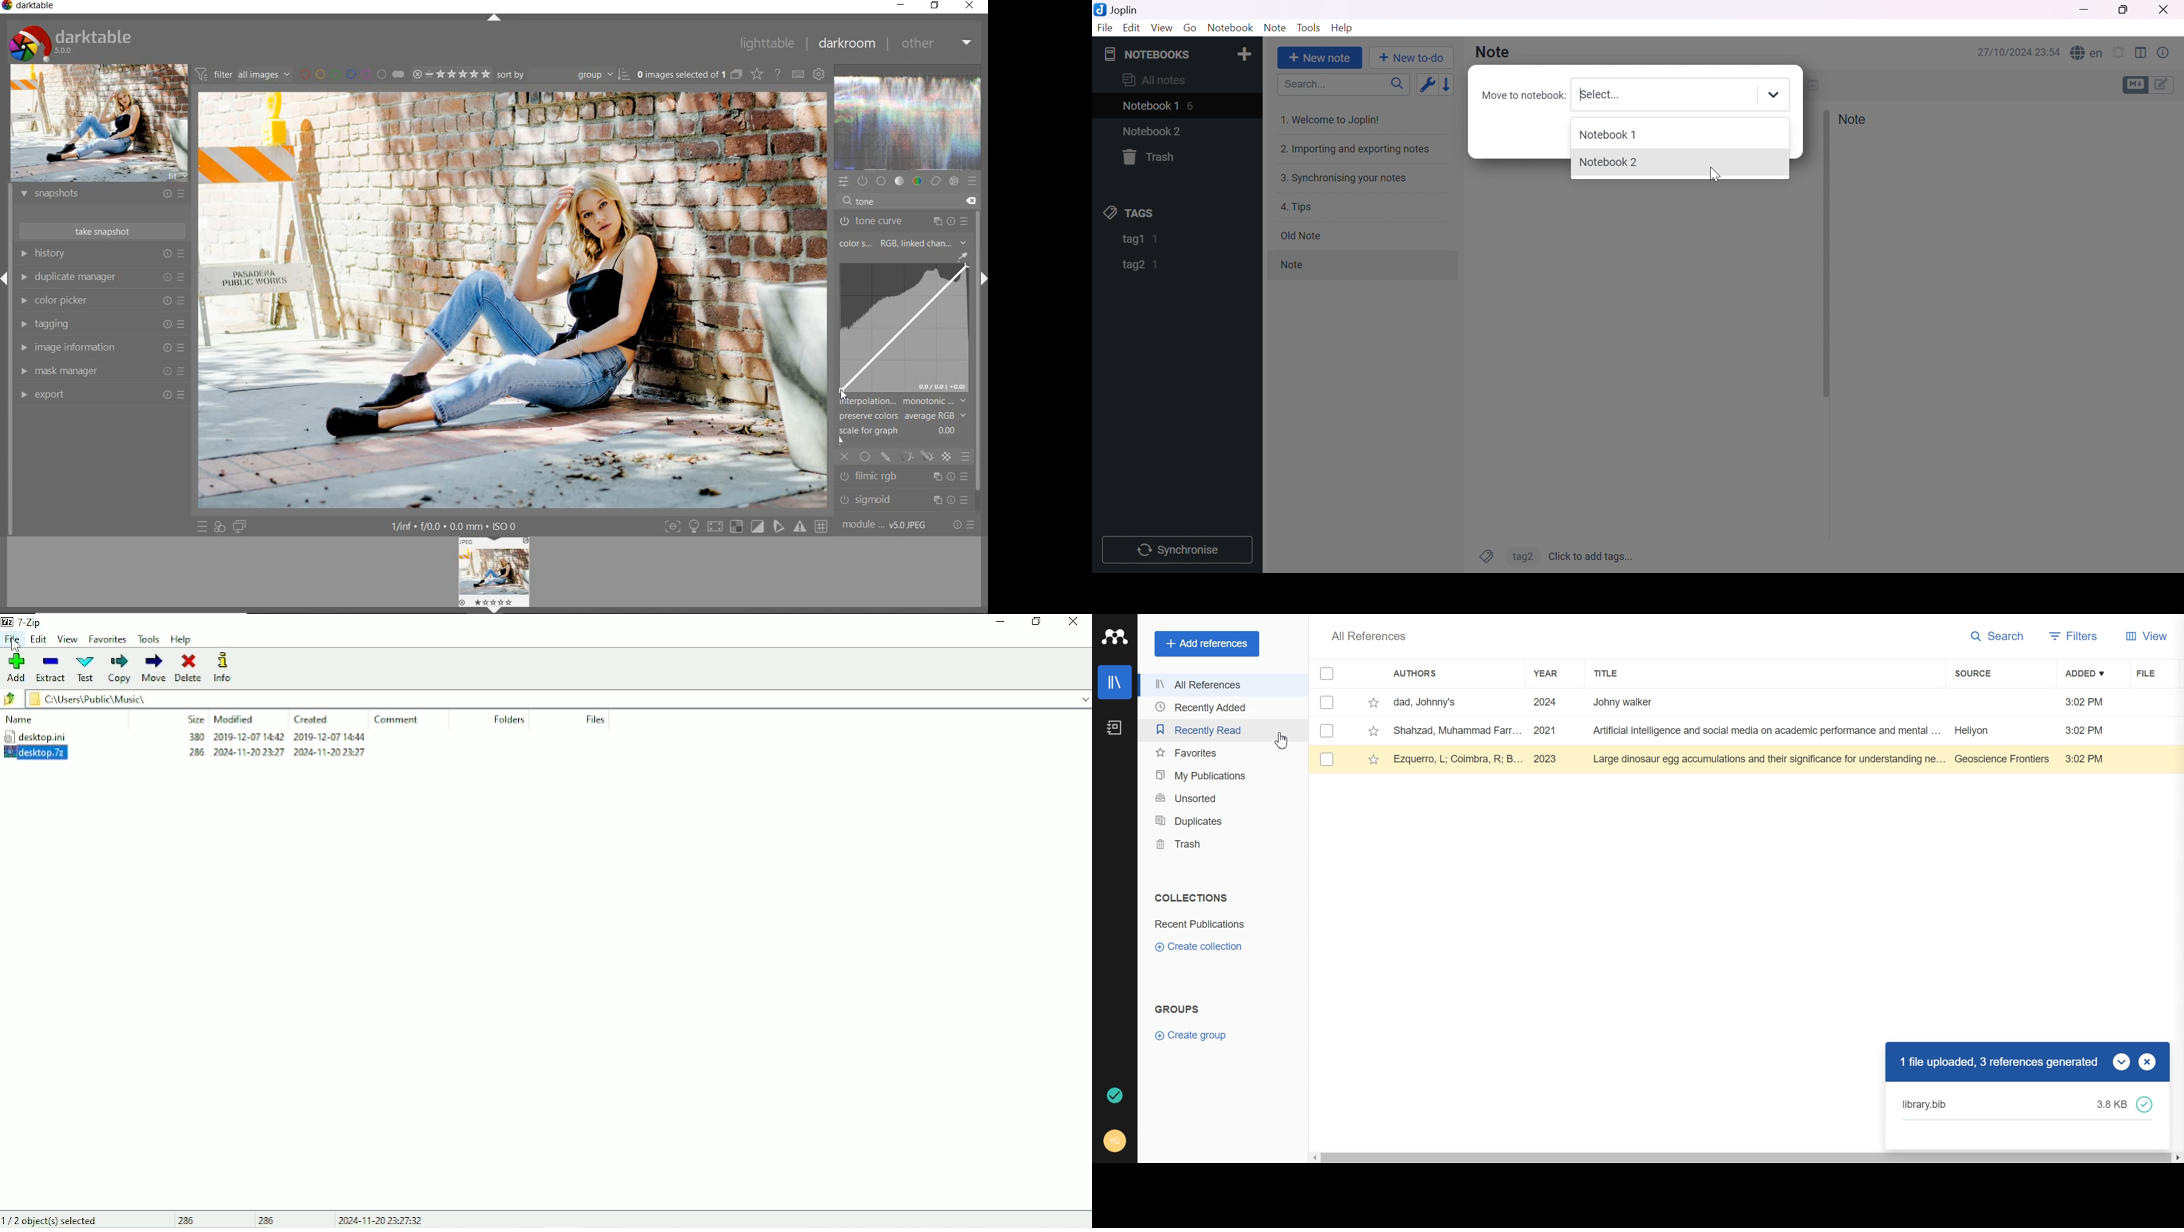  I want to click on Edit, so click(1132, 30).